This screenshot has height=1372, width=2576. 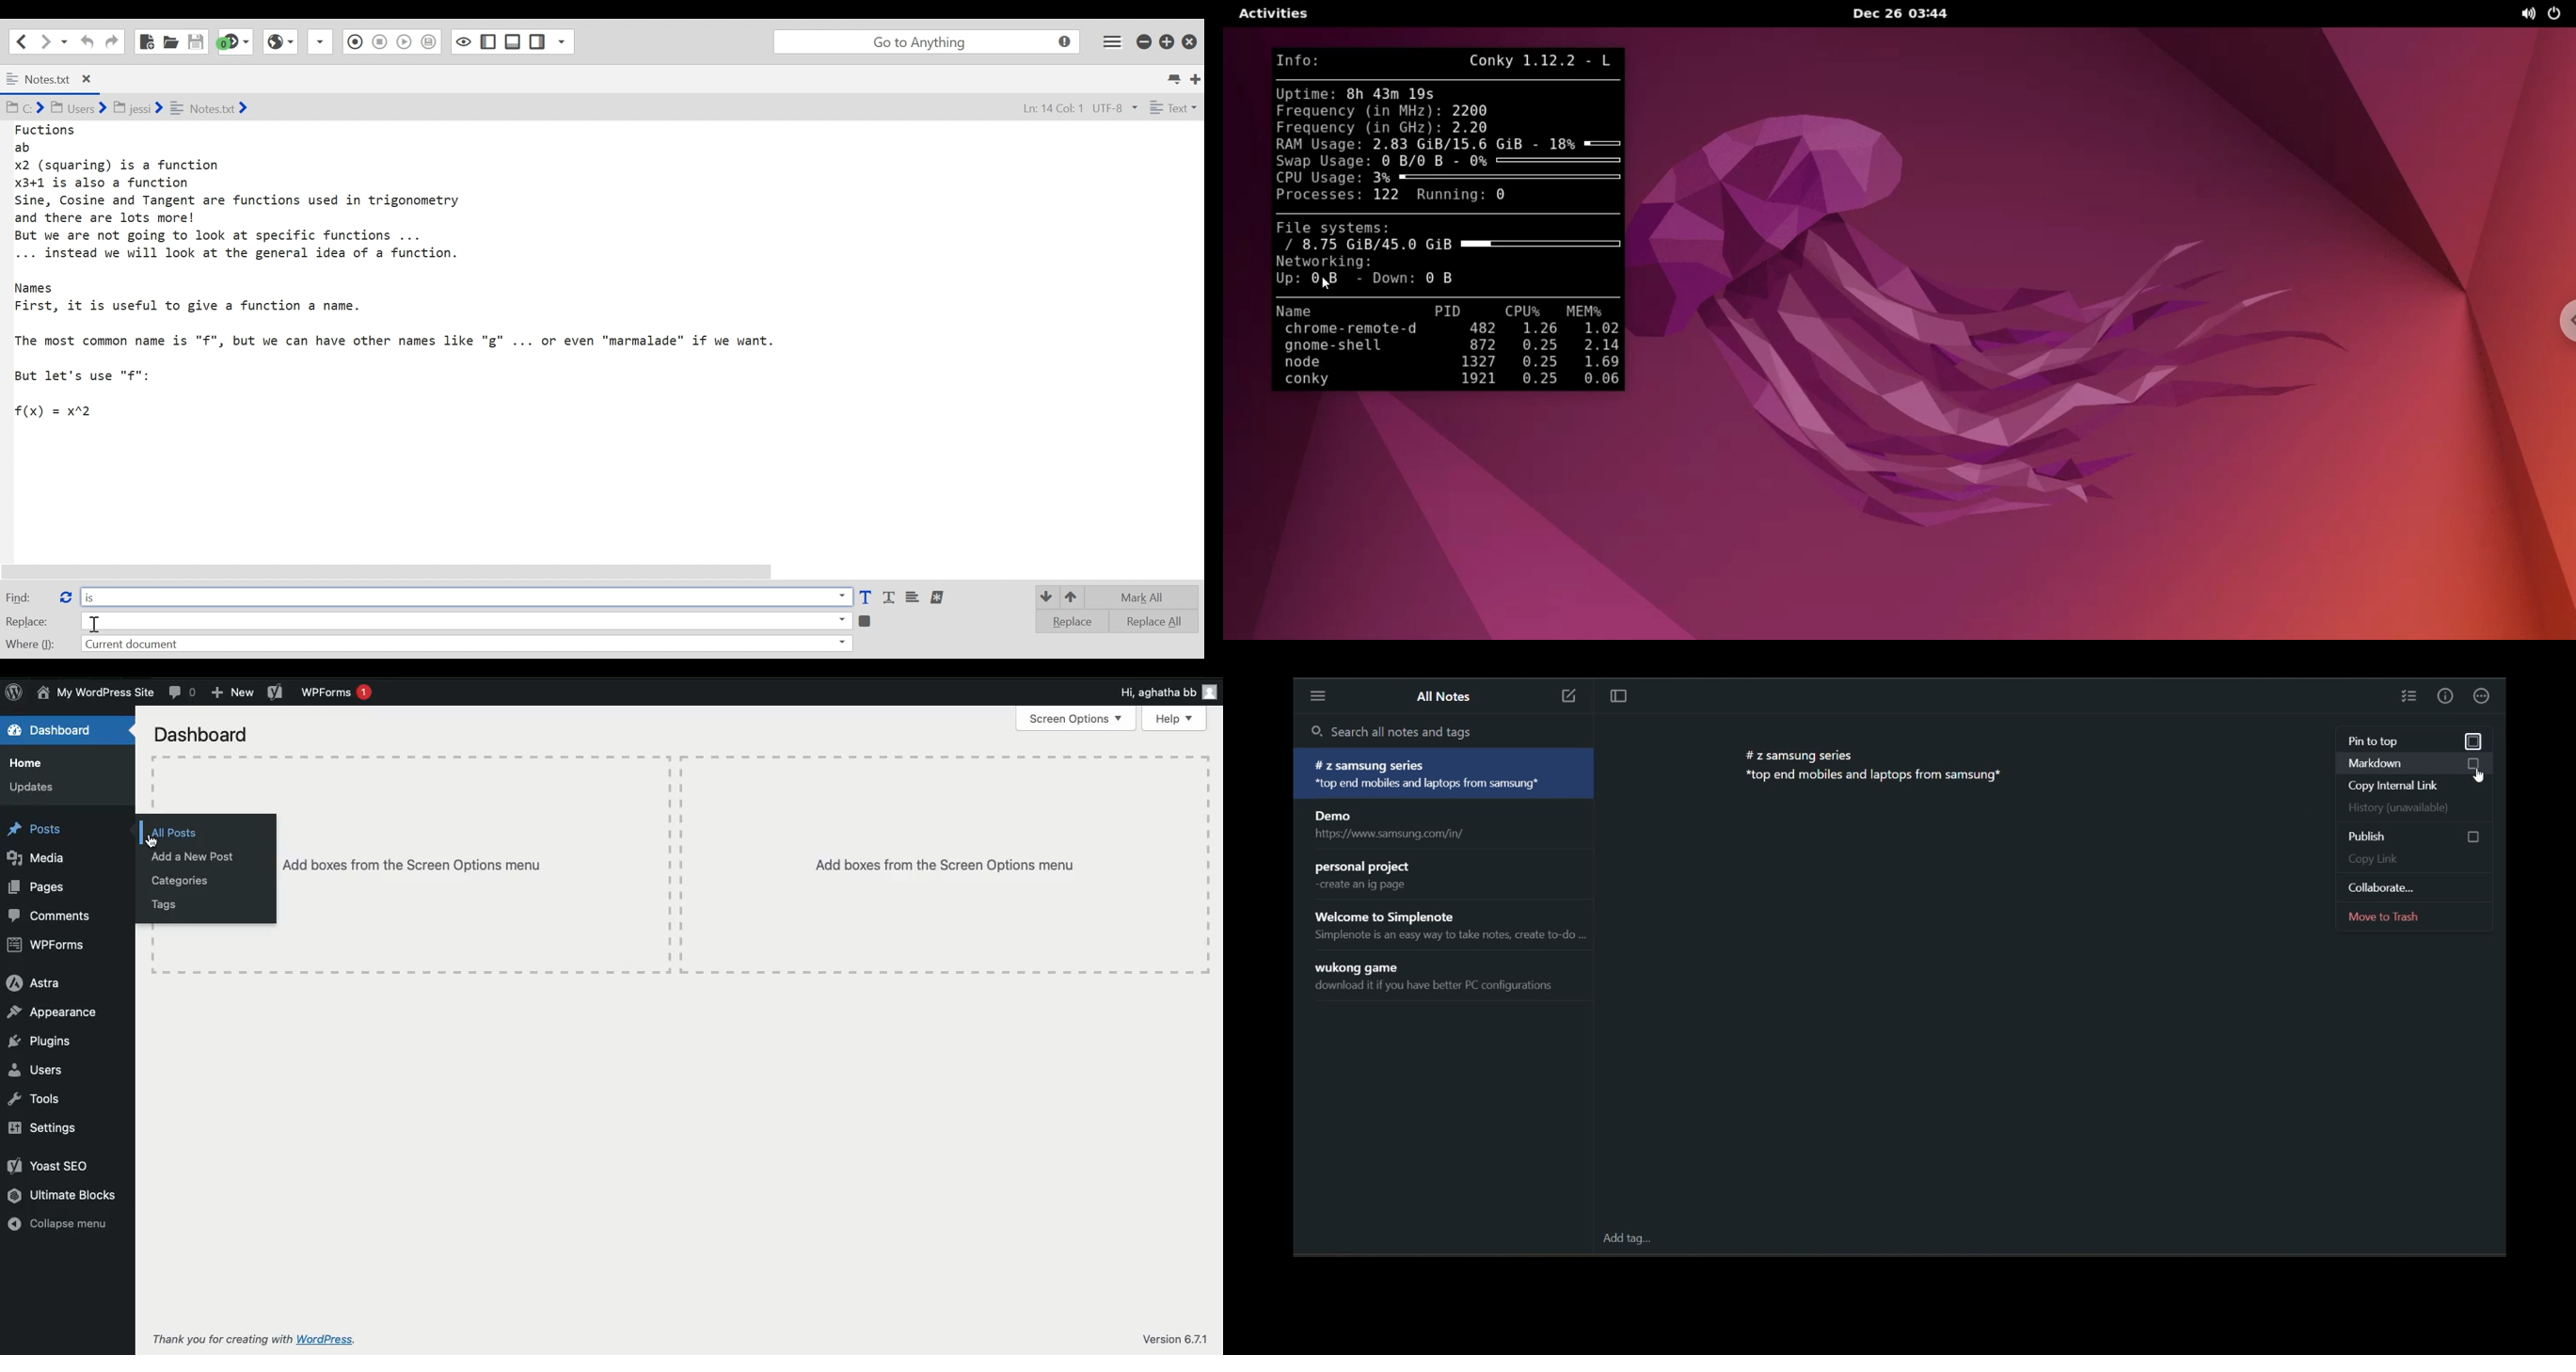 What do you see at coordinates (406, 40) in the screenshot?
I see `Save Macro to Toolbox as Superscript` at bounding box center [406, 40].